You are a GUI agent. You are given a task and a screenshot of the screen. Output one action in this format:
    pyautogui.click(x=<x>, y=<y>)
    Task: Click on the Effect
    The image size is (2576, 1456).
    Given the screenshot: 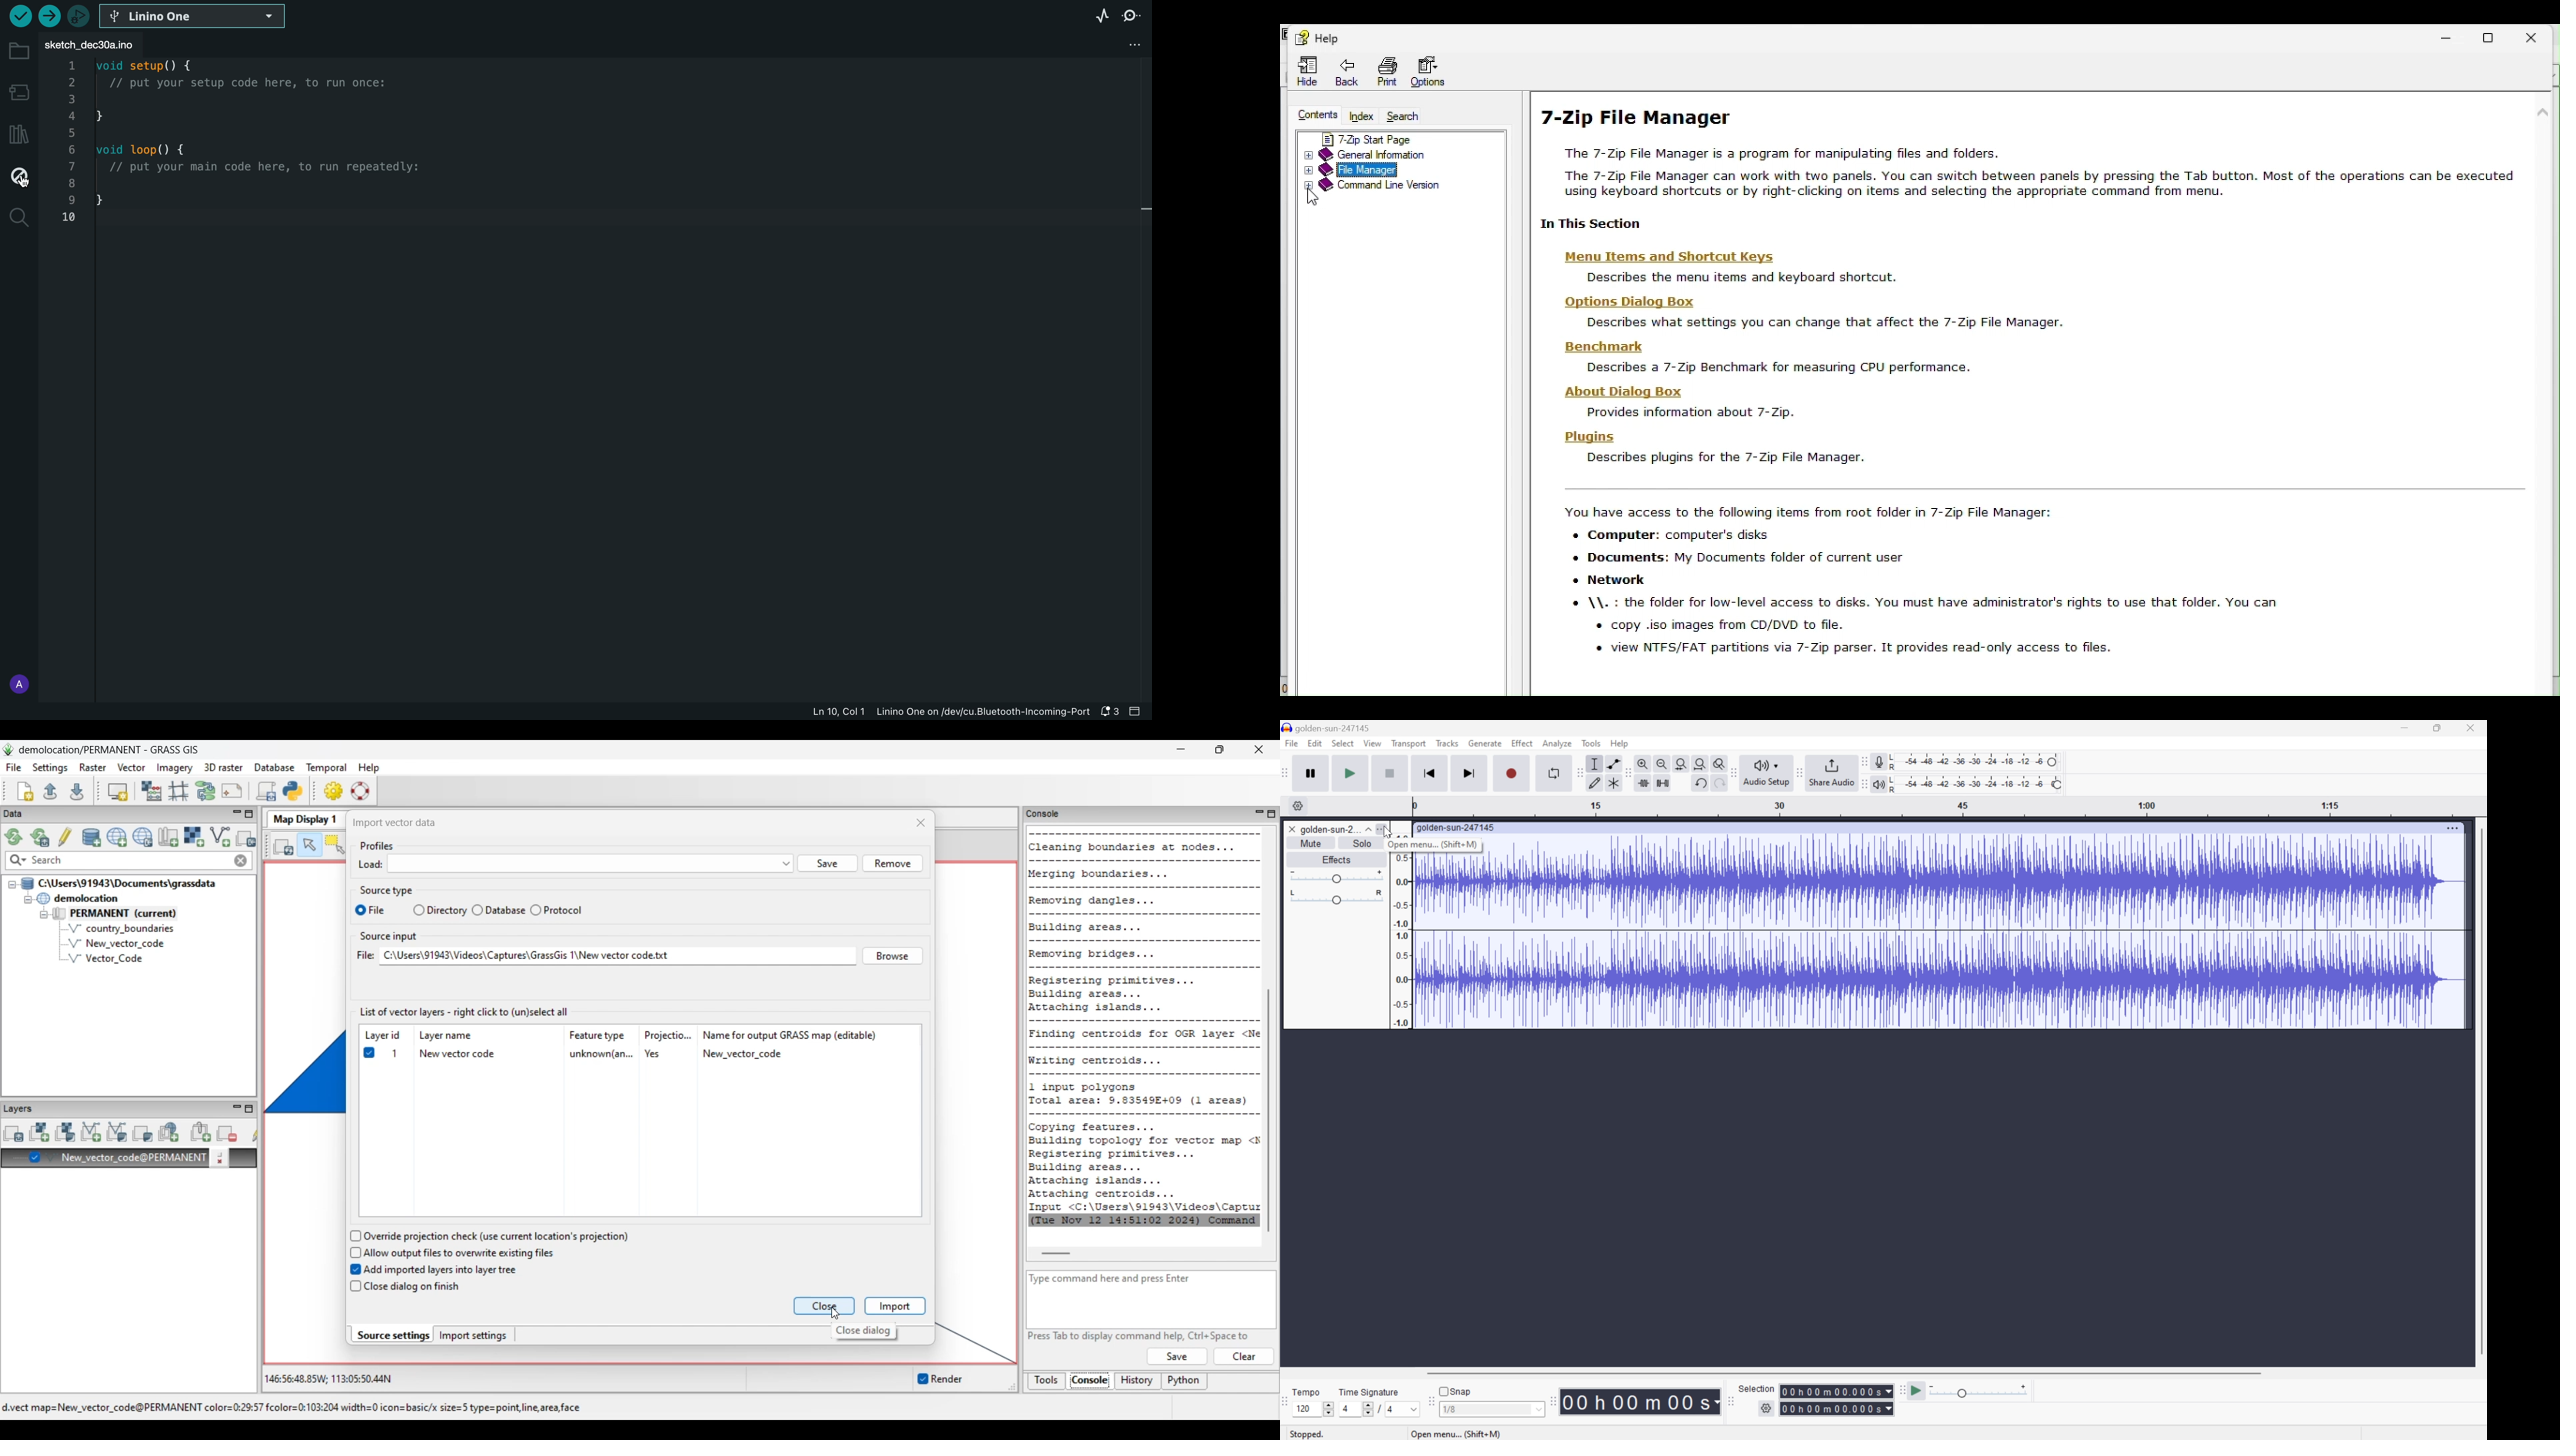 What is the action you would take?
    pyautogui.click(x=1523, y=744)
    